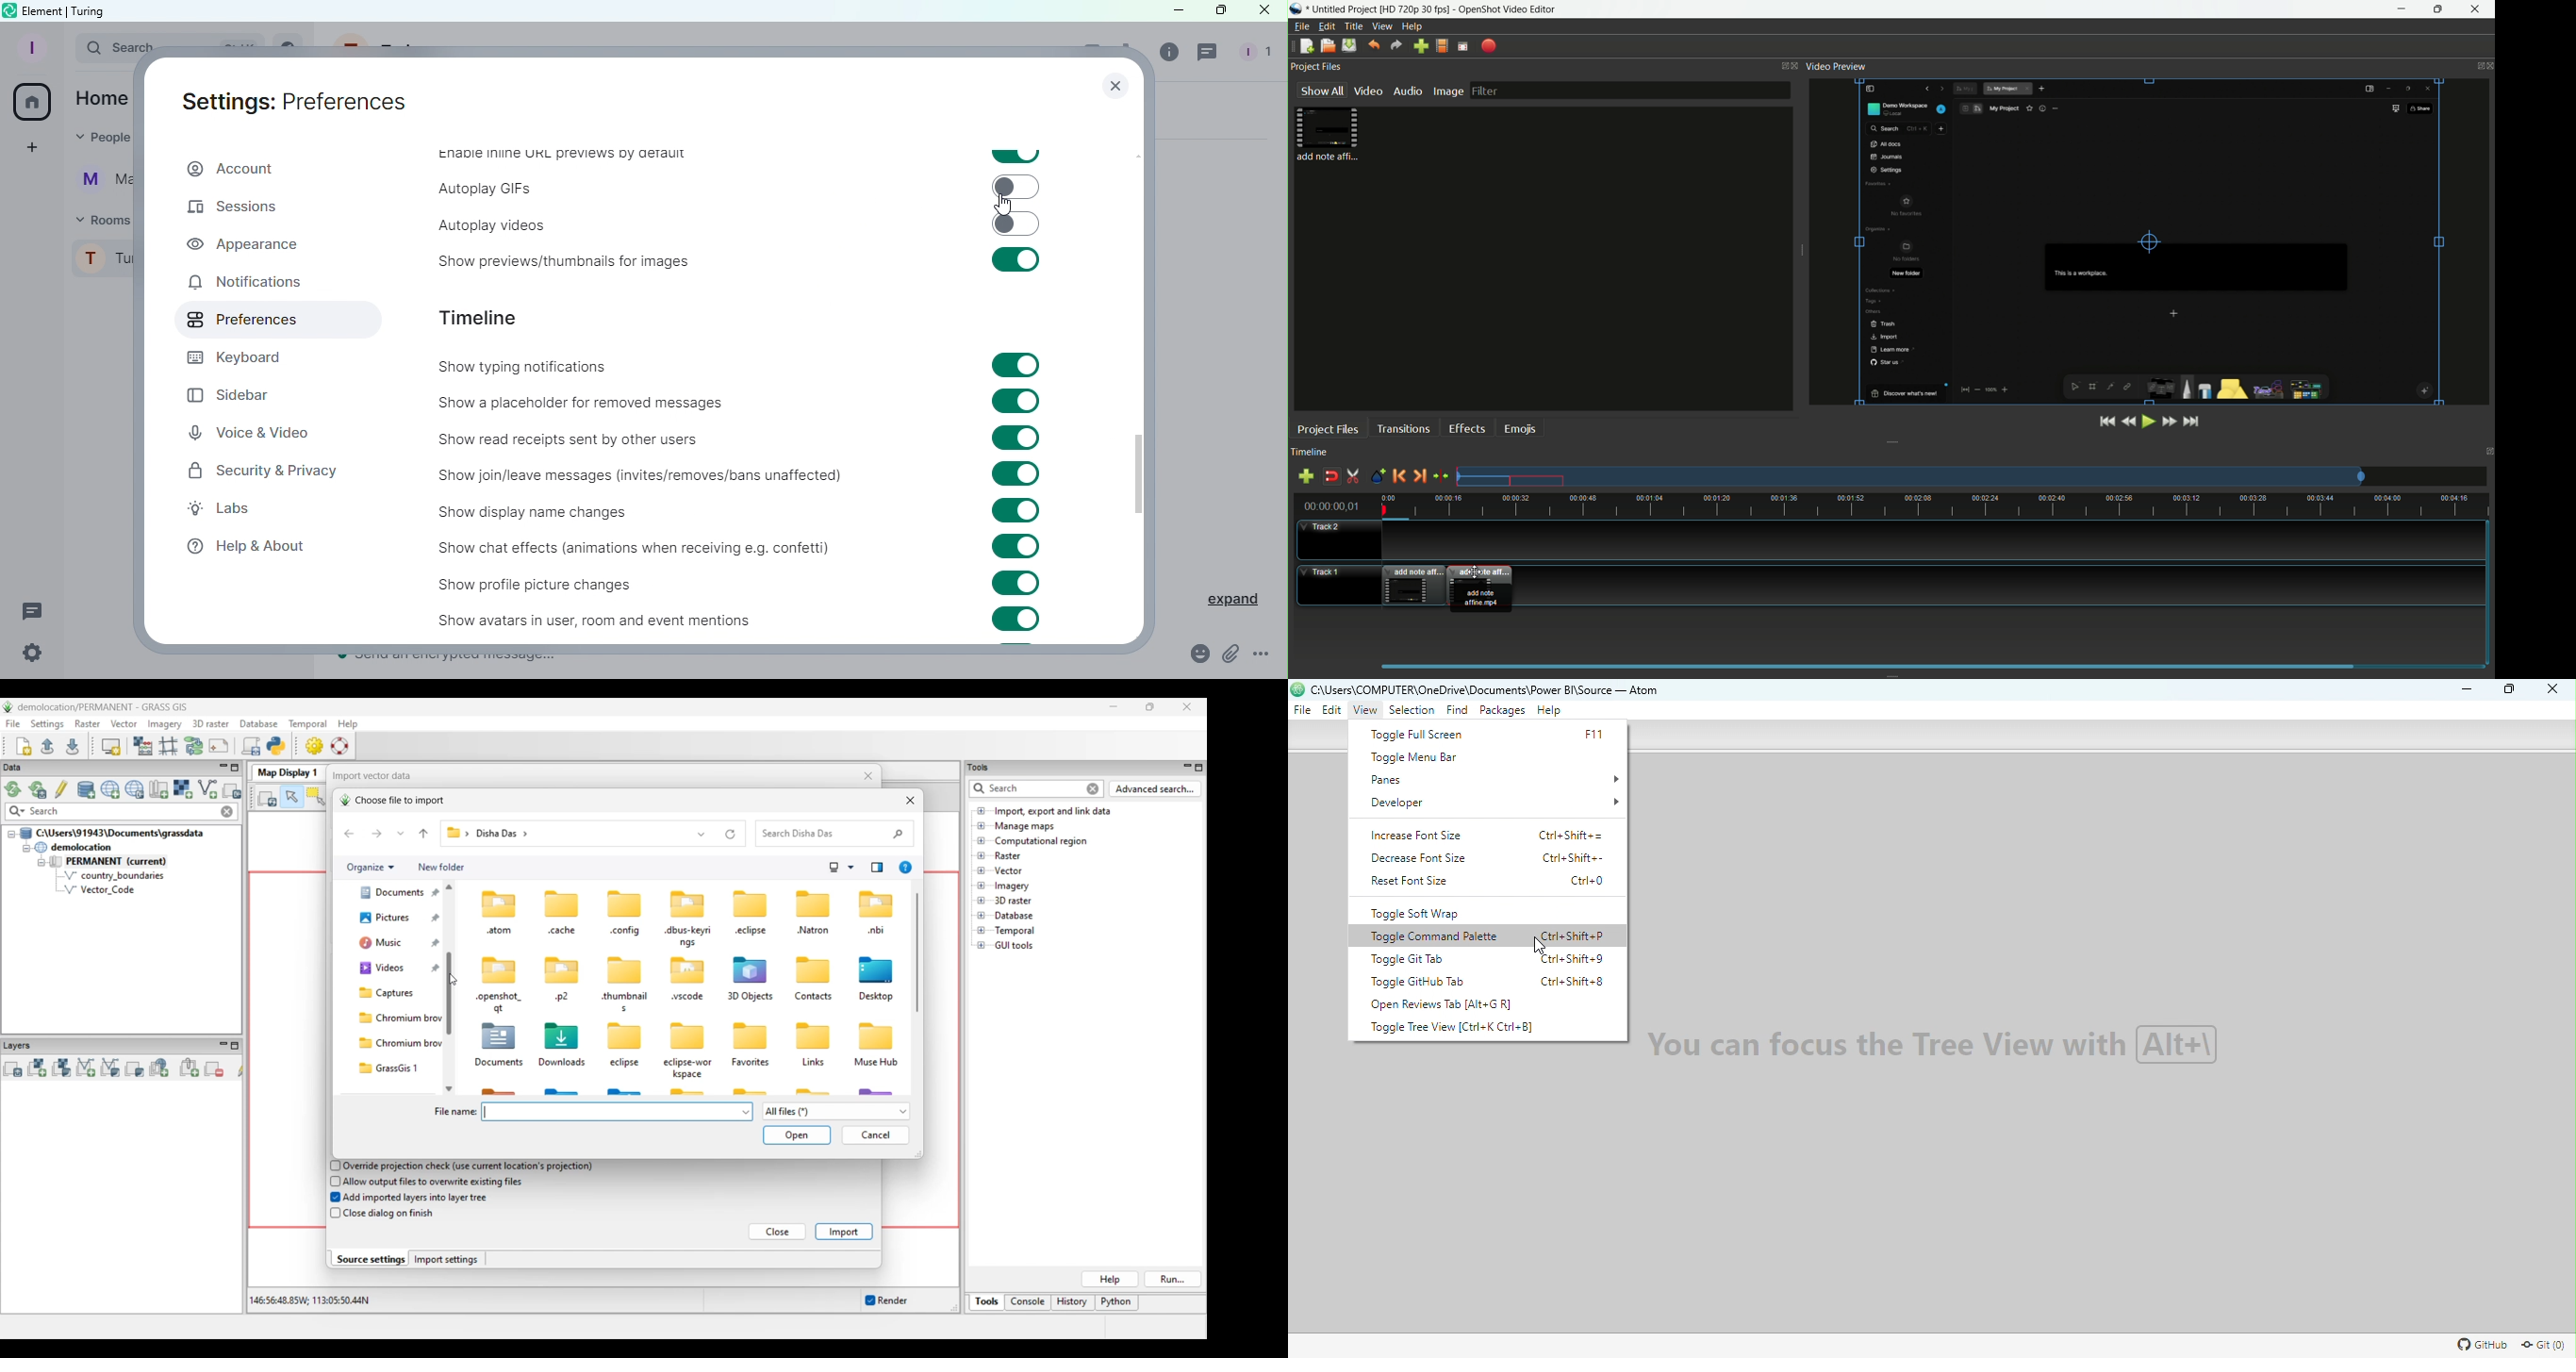 The height and width of the screenshot is (1372, 2576). What do you see at coordinates (98, 140) in the screenshot?
I see `People` at bounding box center [98, 140].